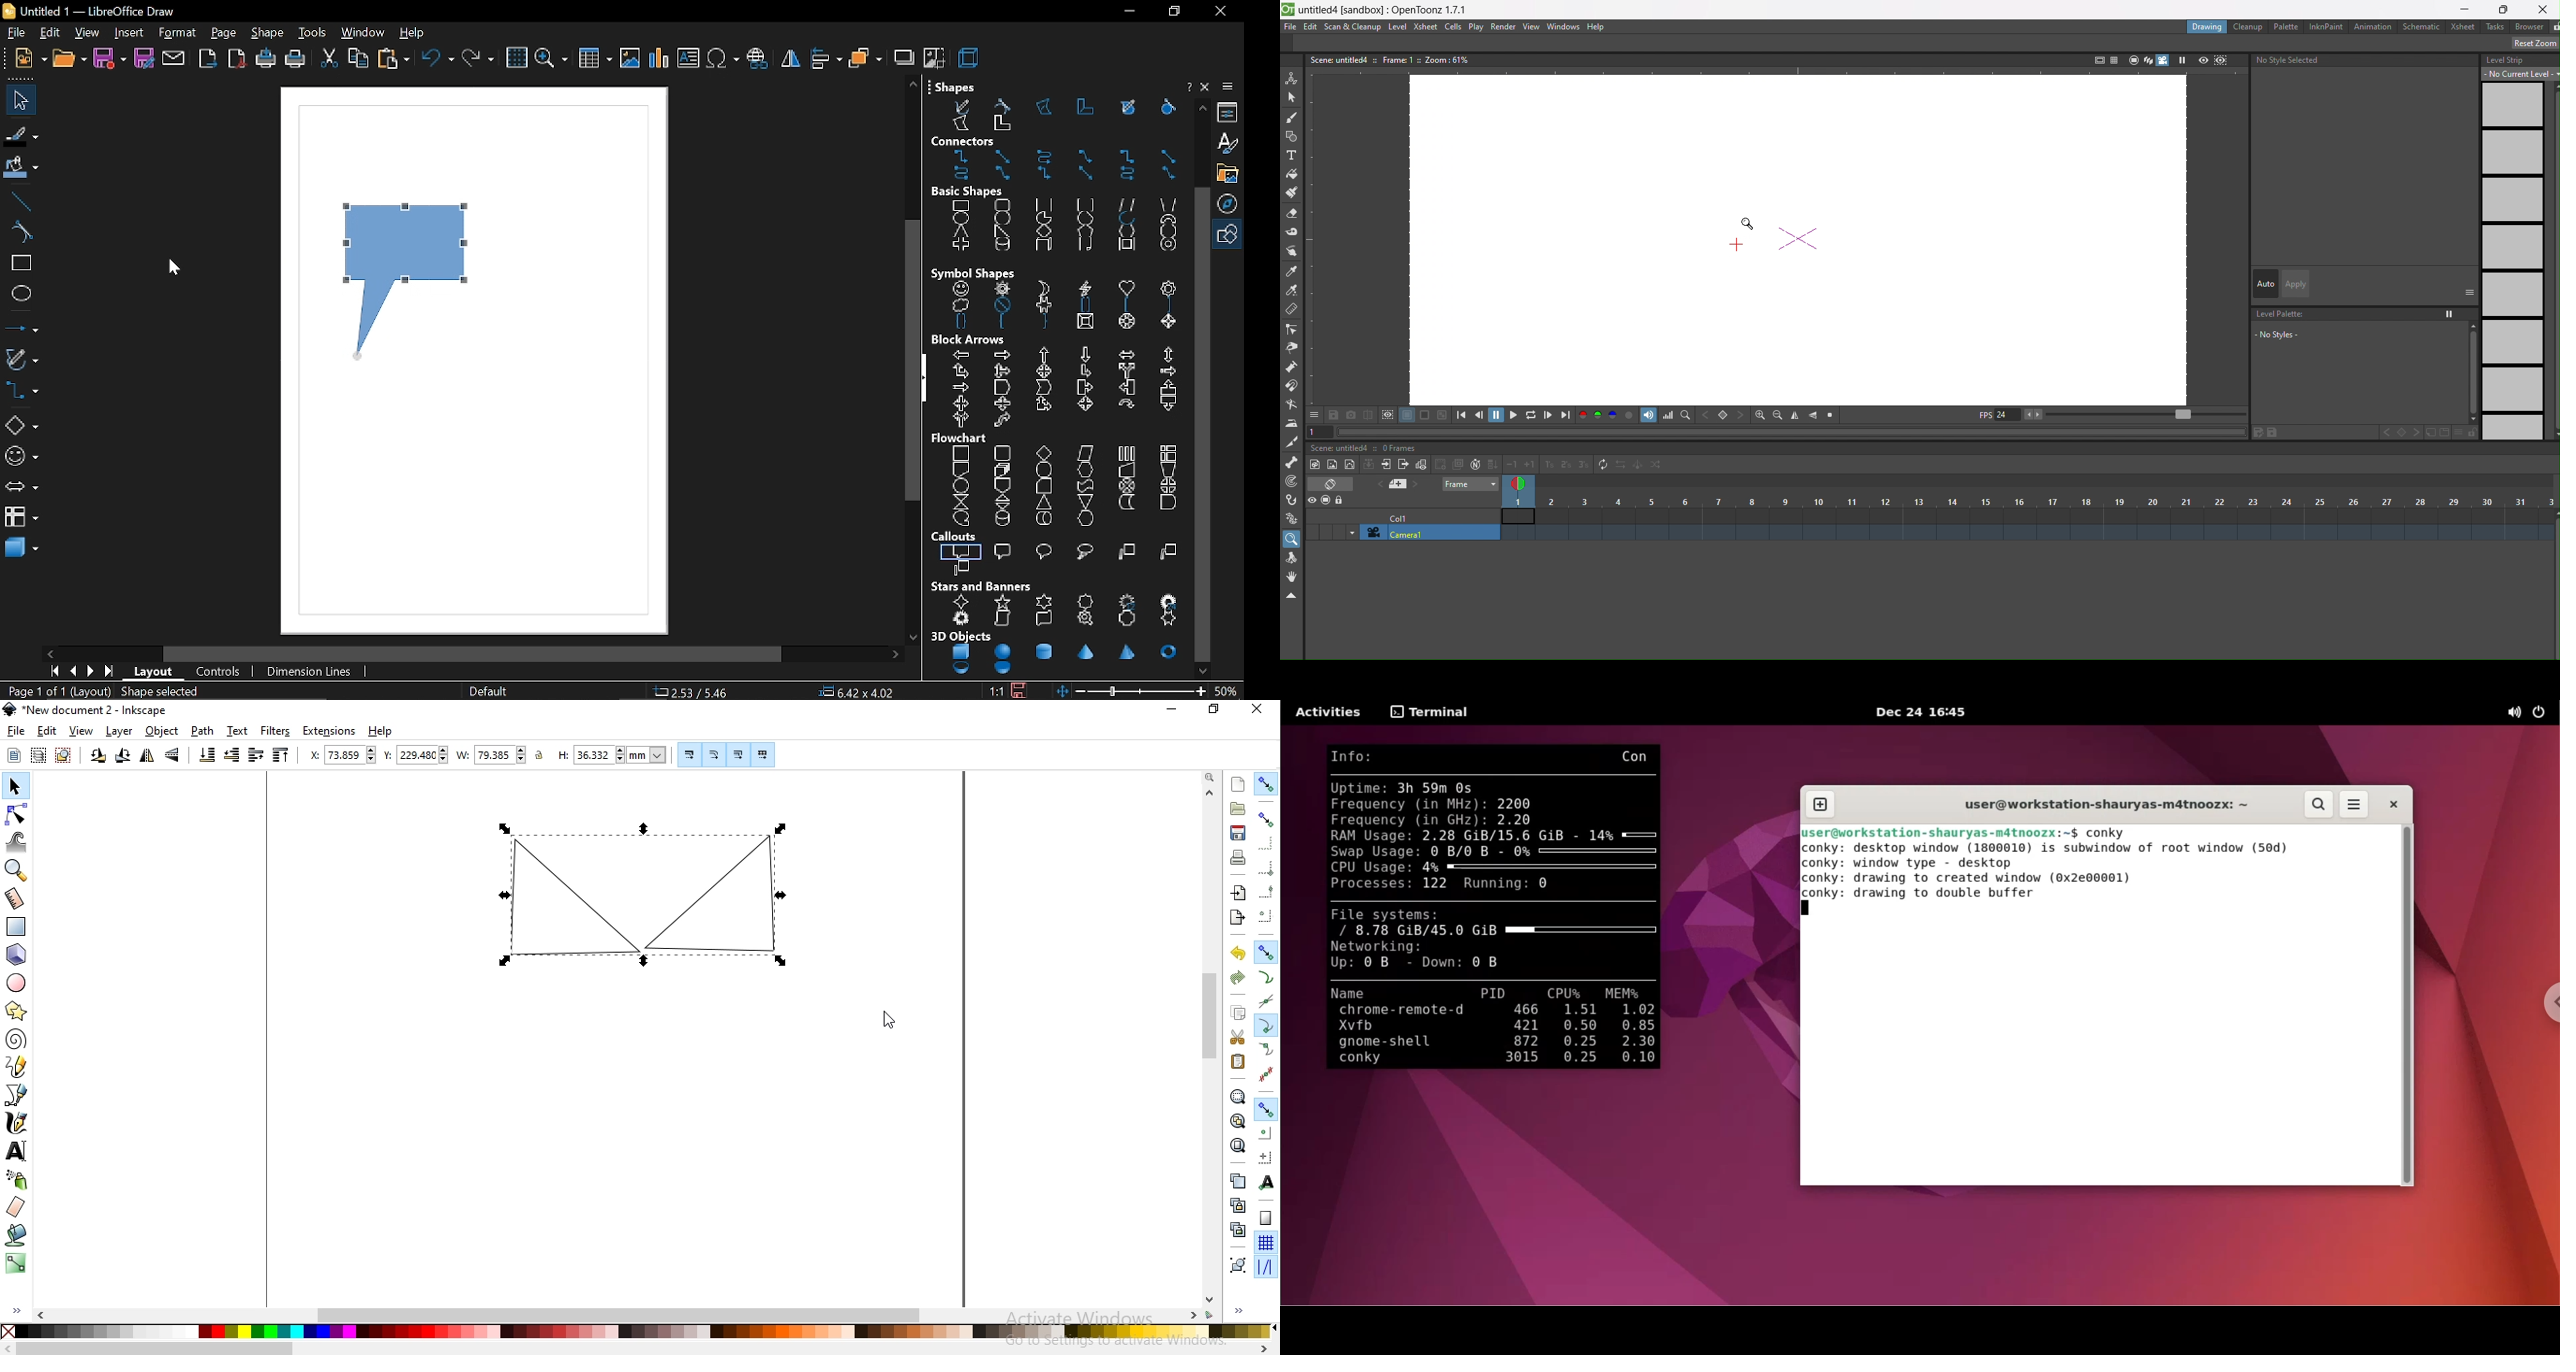  I want to click on close, so click(1207, 88).